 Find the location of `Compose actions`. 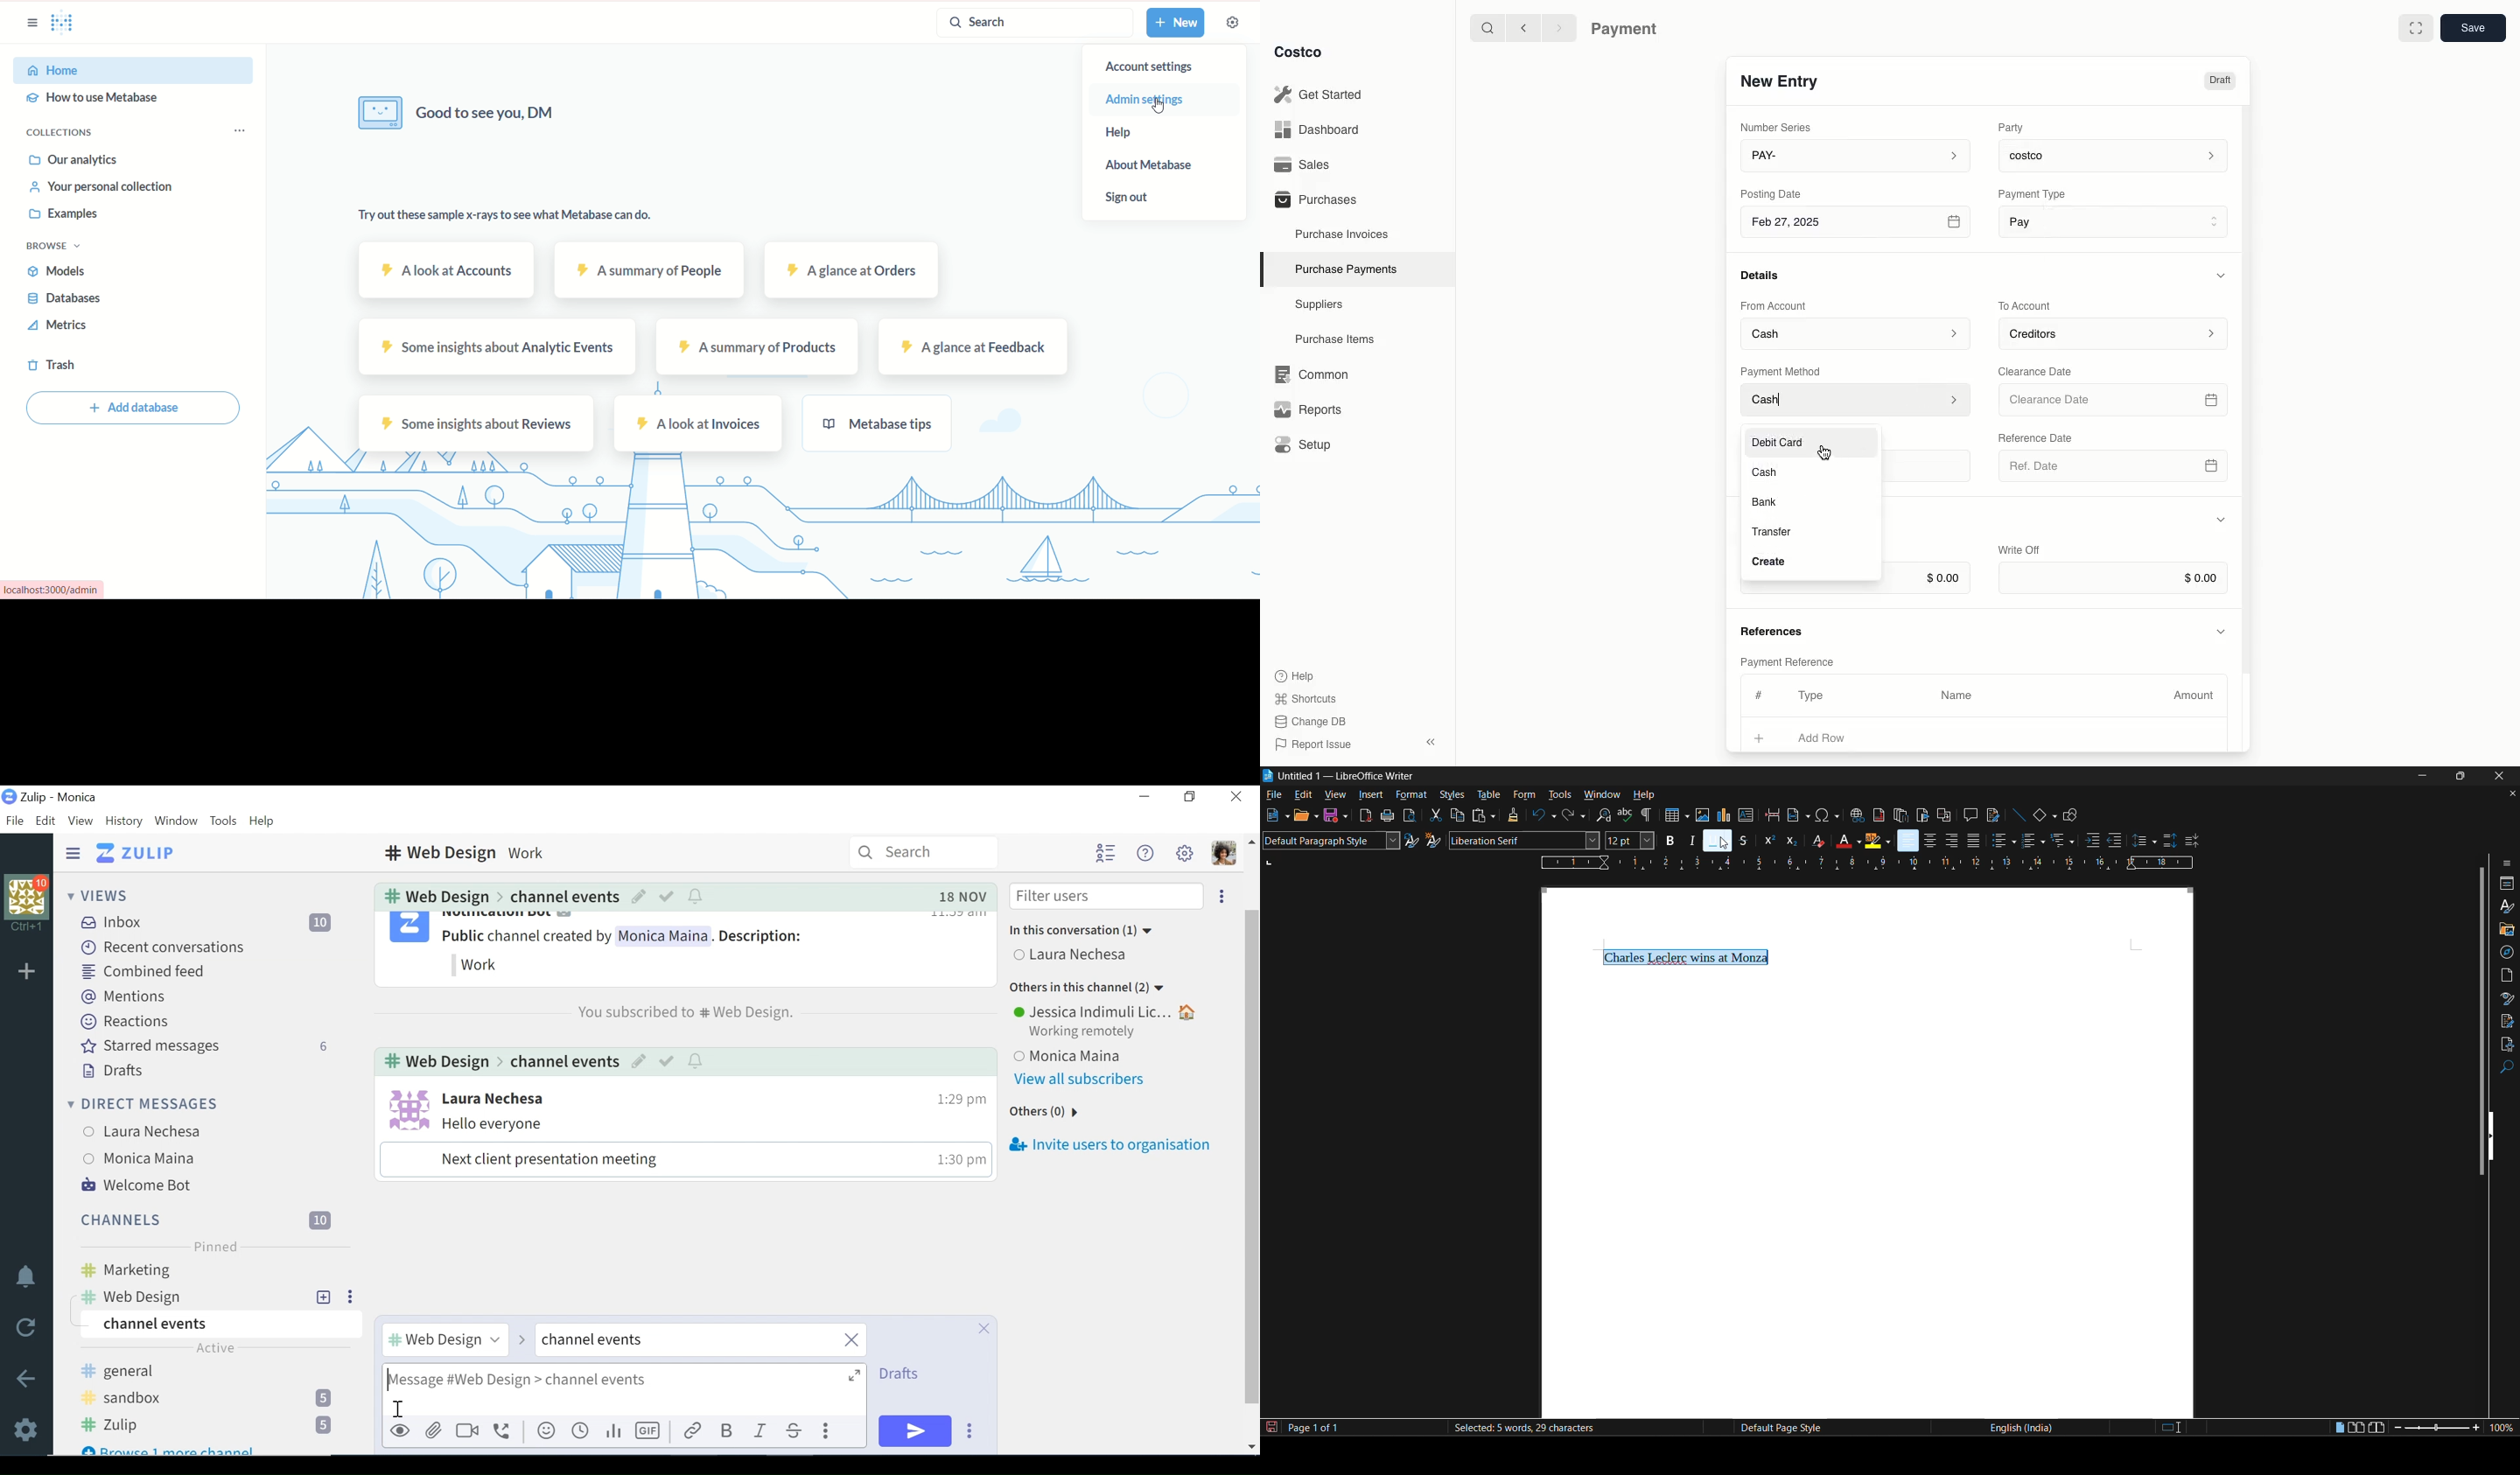

Compose actions is located at coordinates (828, 1432).